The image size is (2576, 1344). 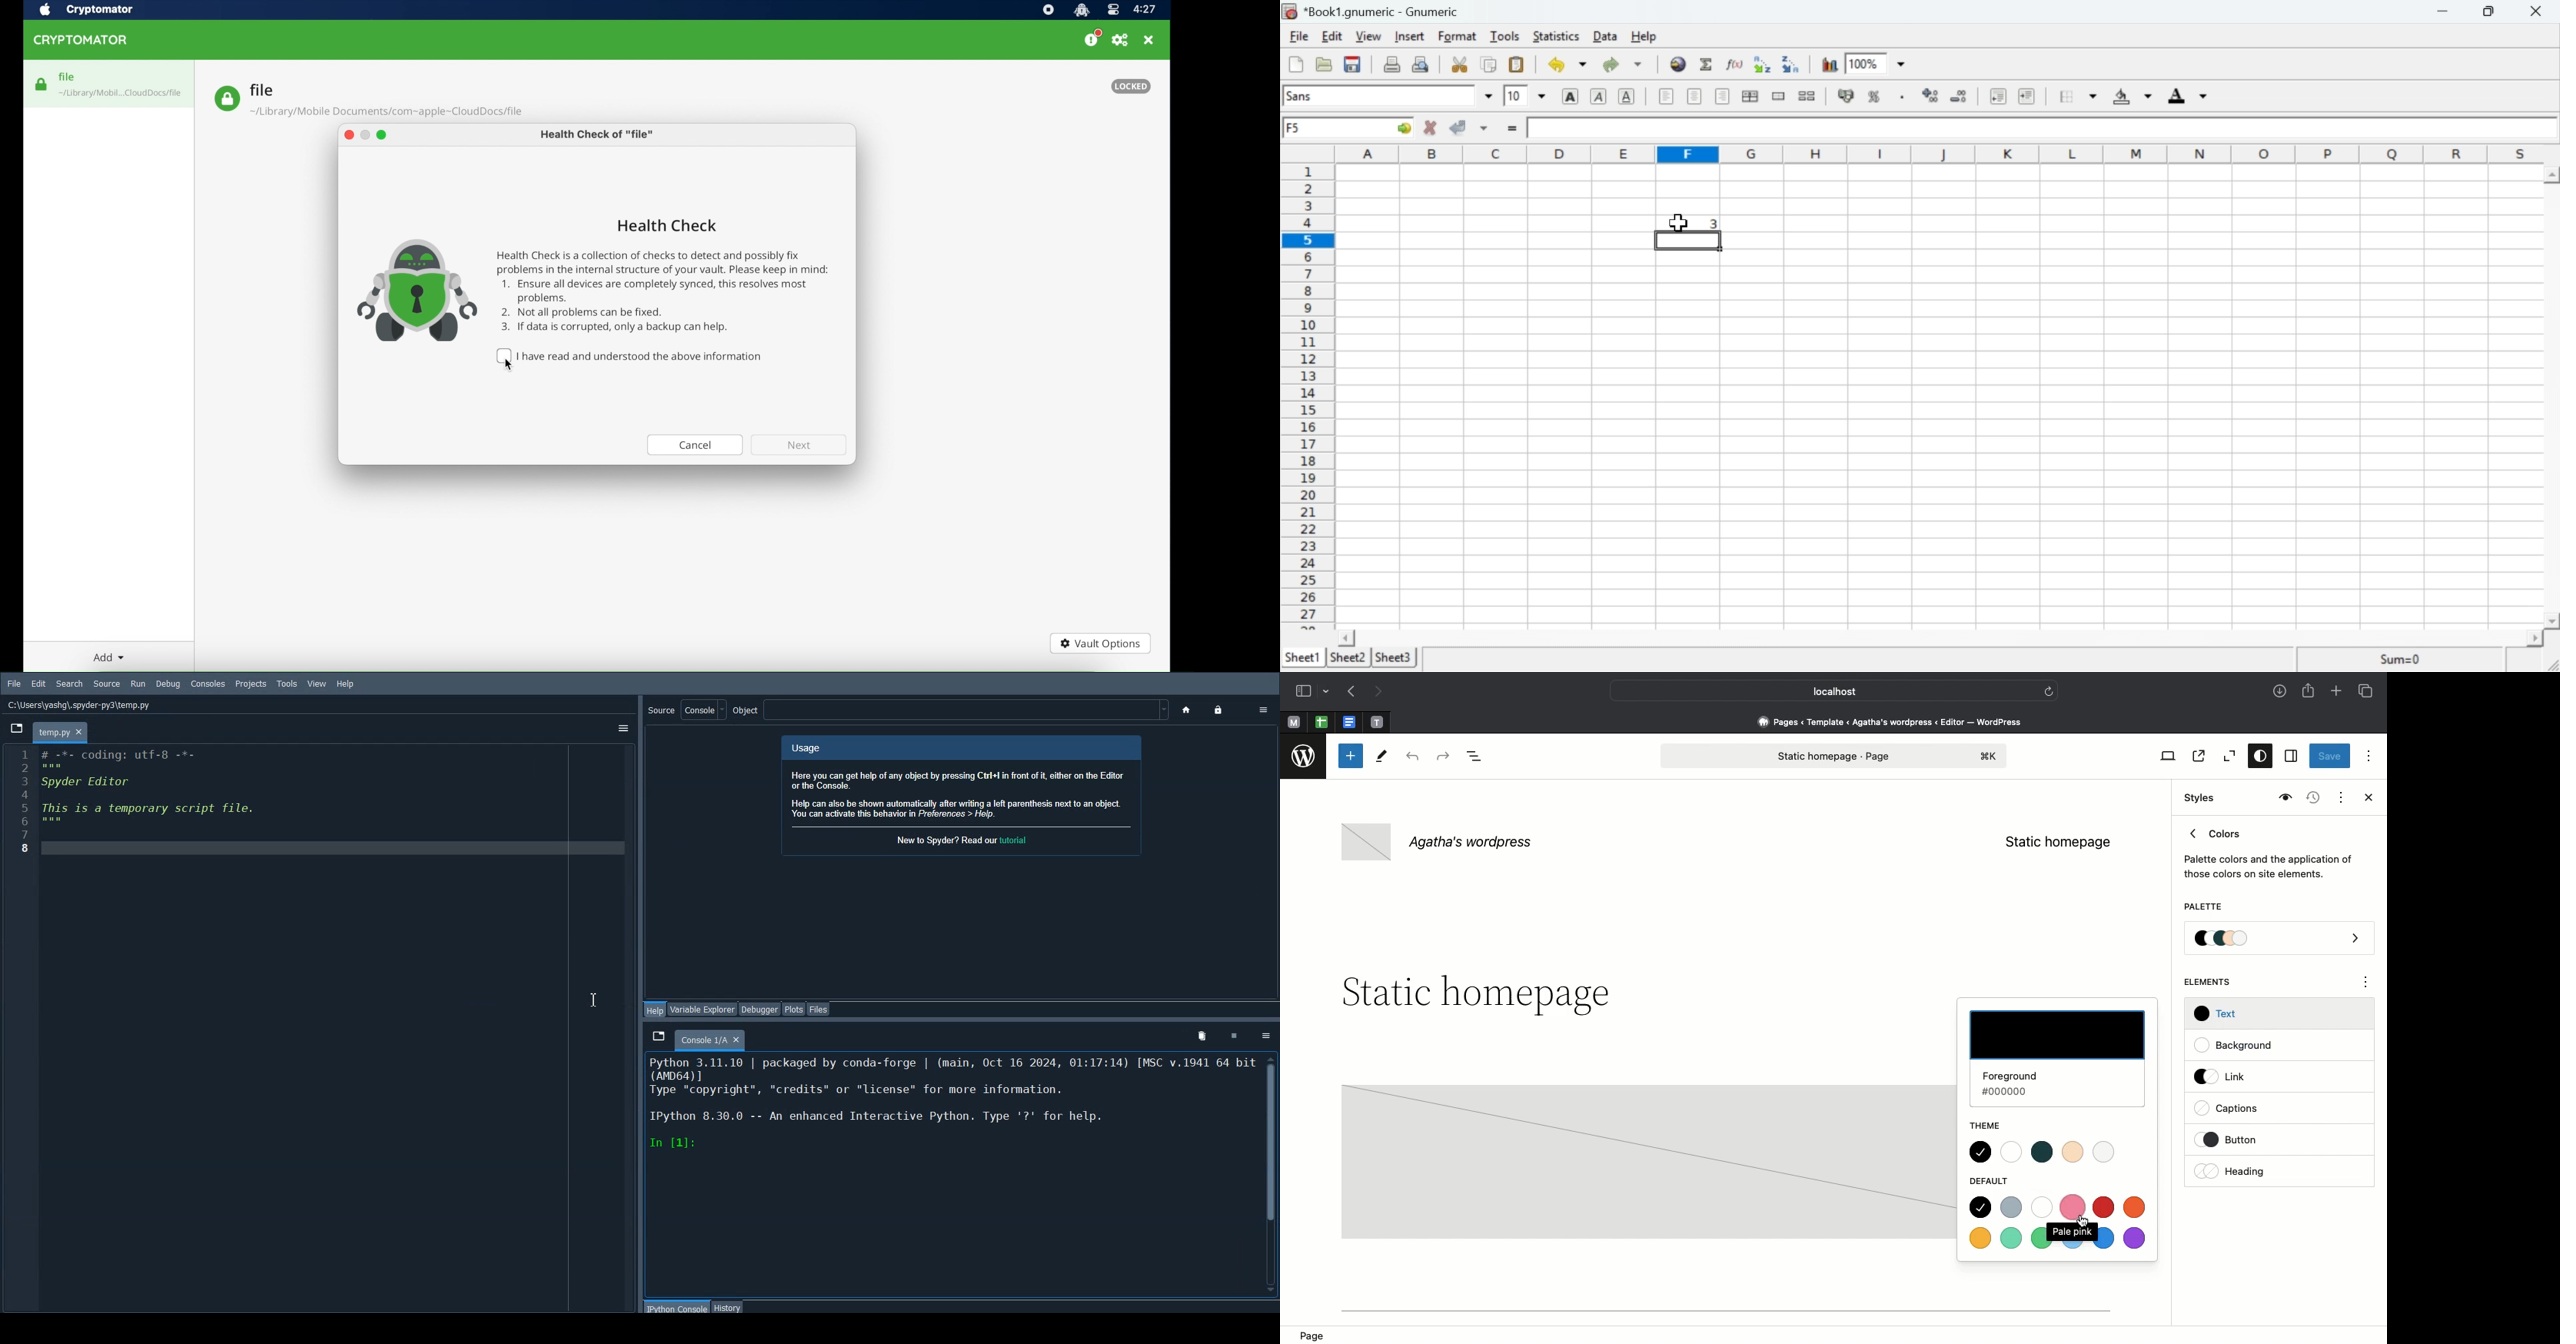 I want to click on Next page, so click(x=1378, y=692).